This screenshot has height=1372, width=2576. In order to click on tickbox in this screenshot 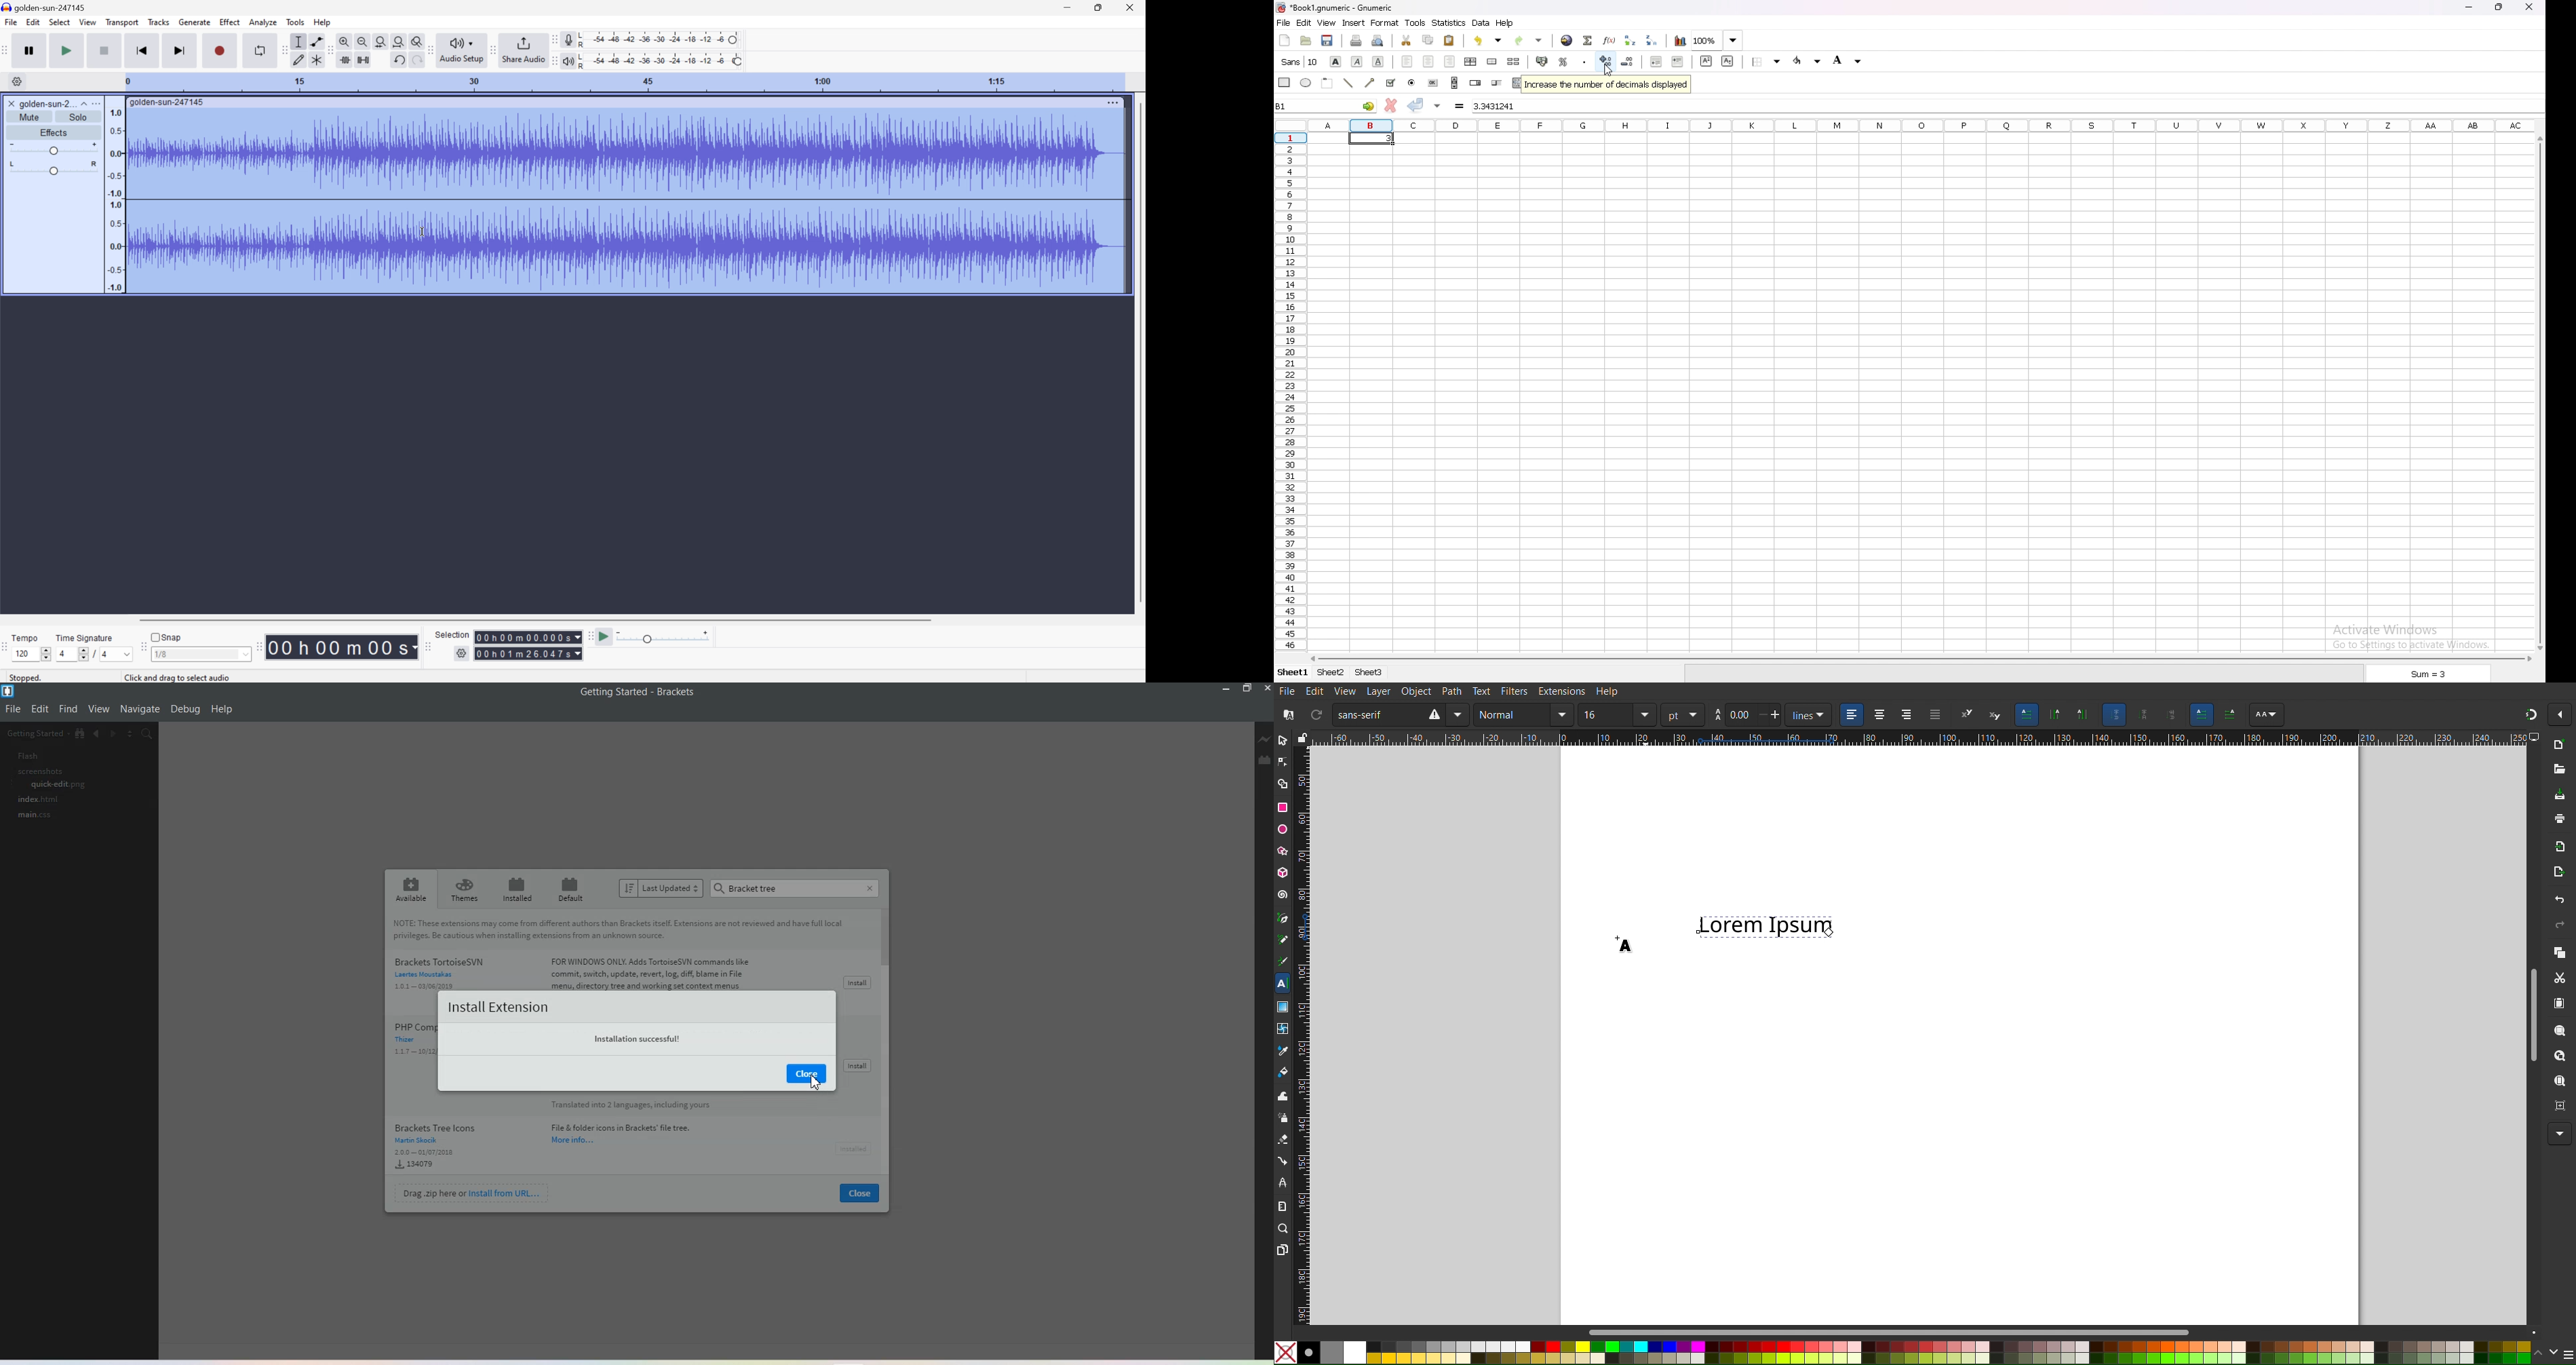, I will do `click(1390, 83)`.